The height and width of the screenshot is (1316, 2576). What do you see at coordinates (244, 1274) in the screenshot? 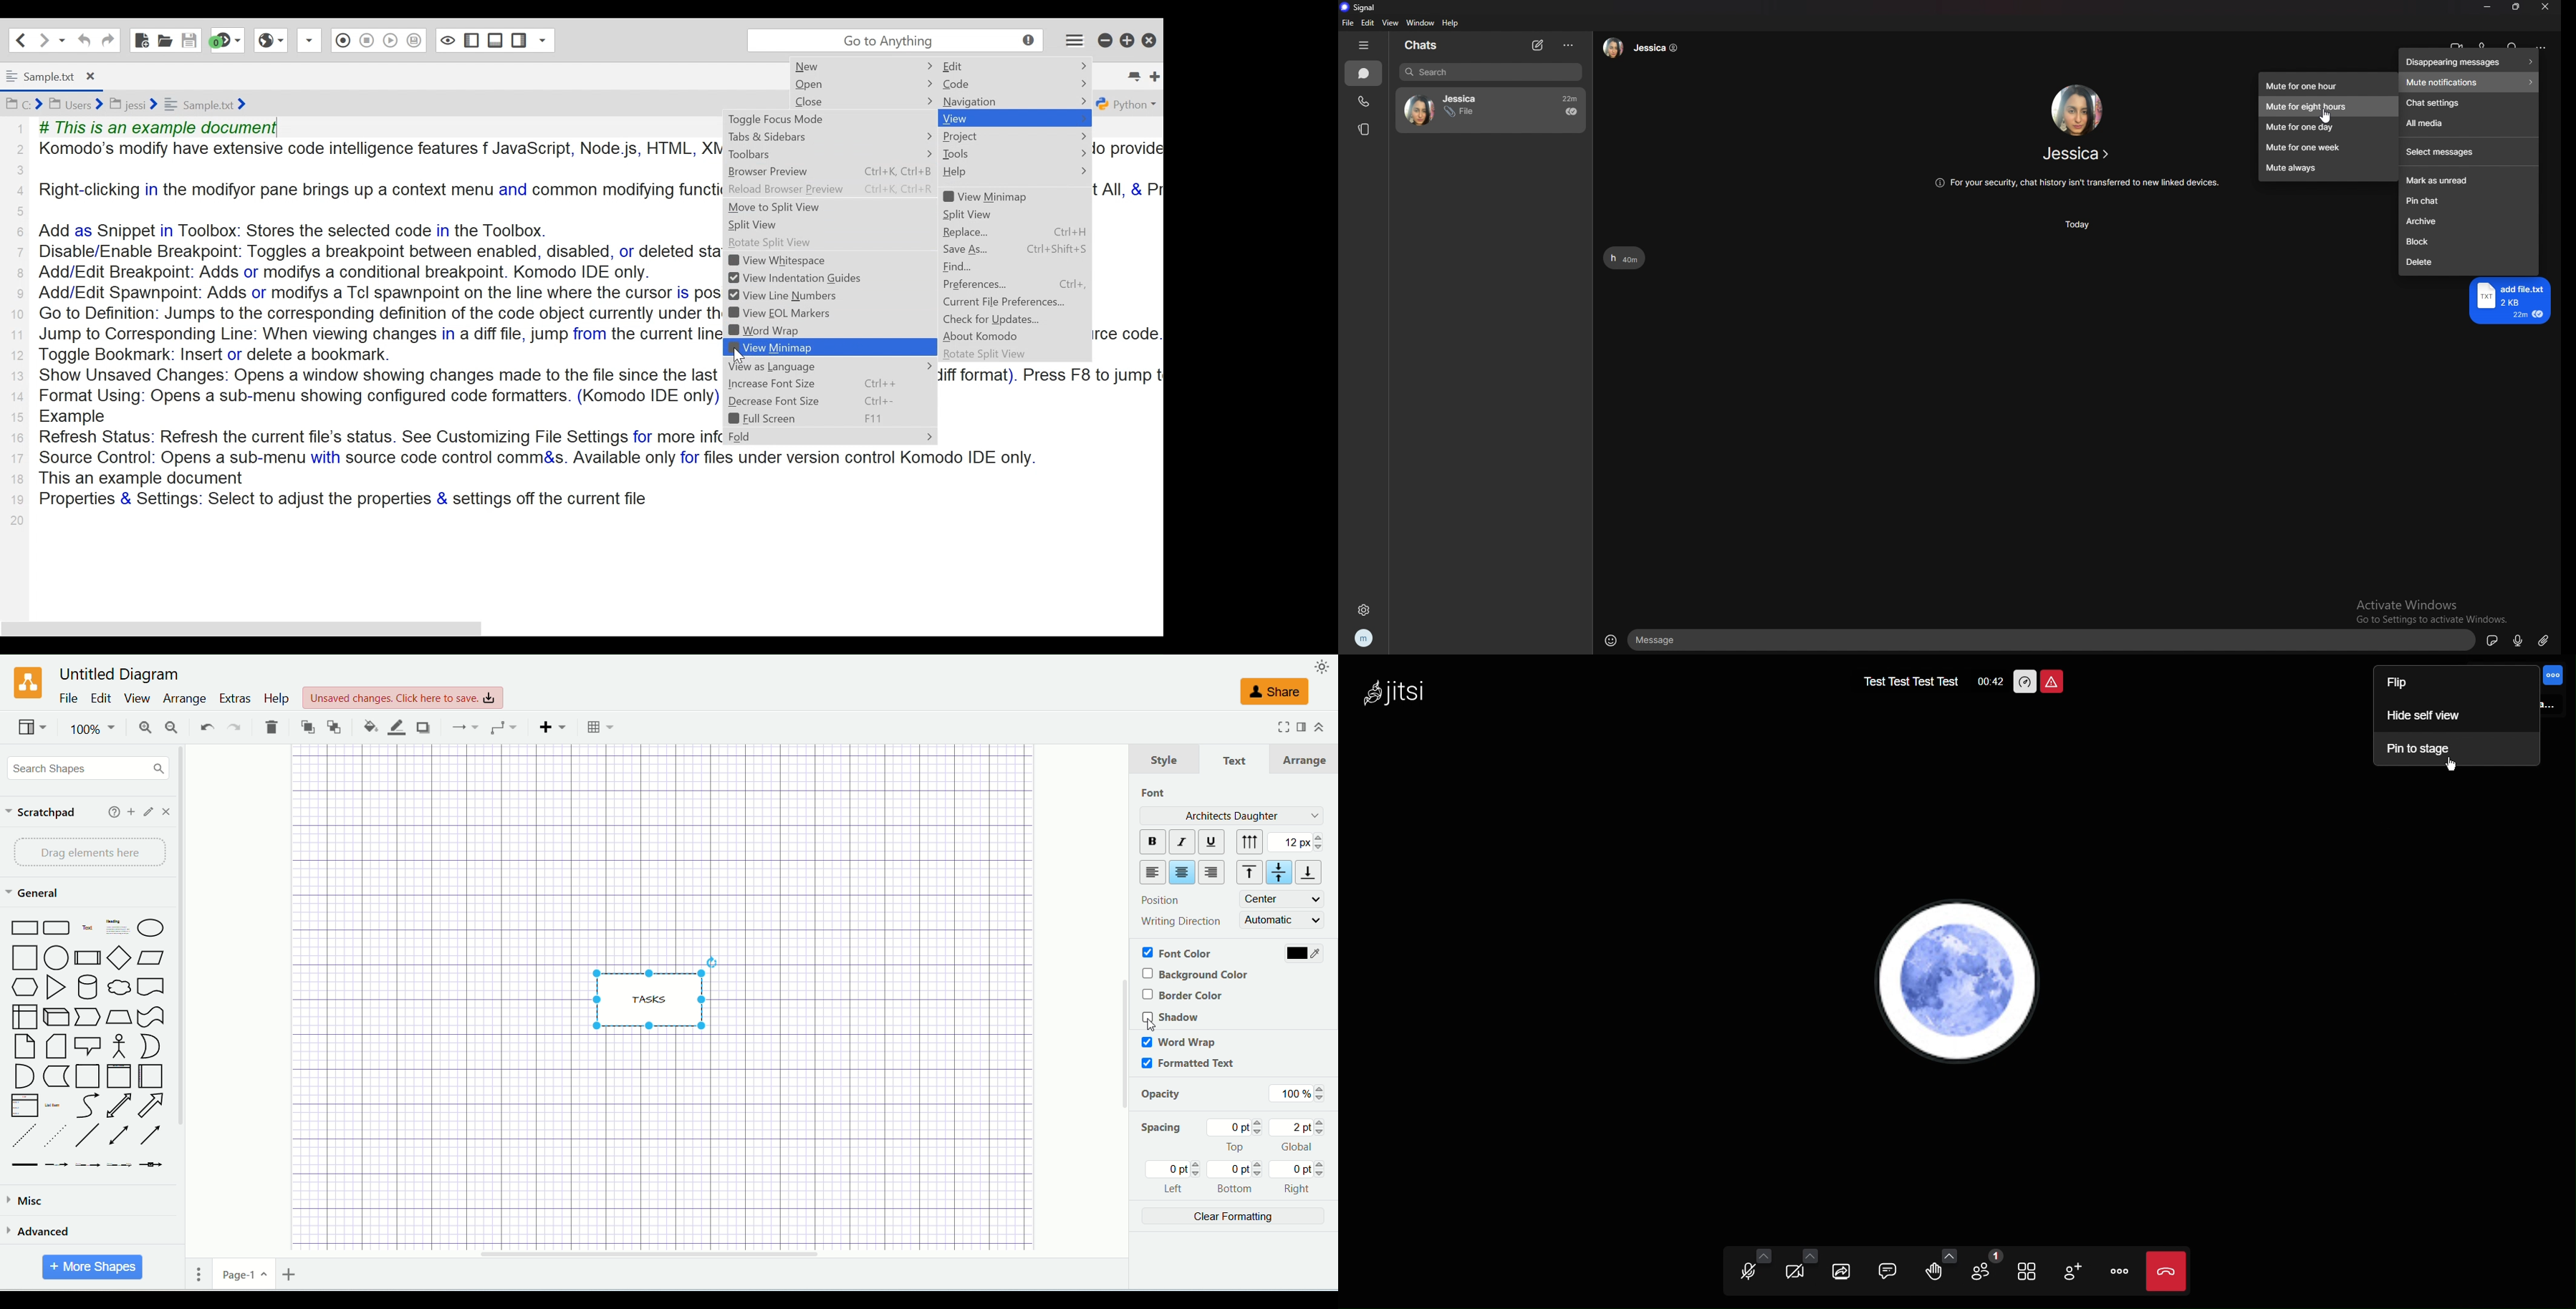
I see `page 1` at bounding box center [244, 1274].